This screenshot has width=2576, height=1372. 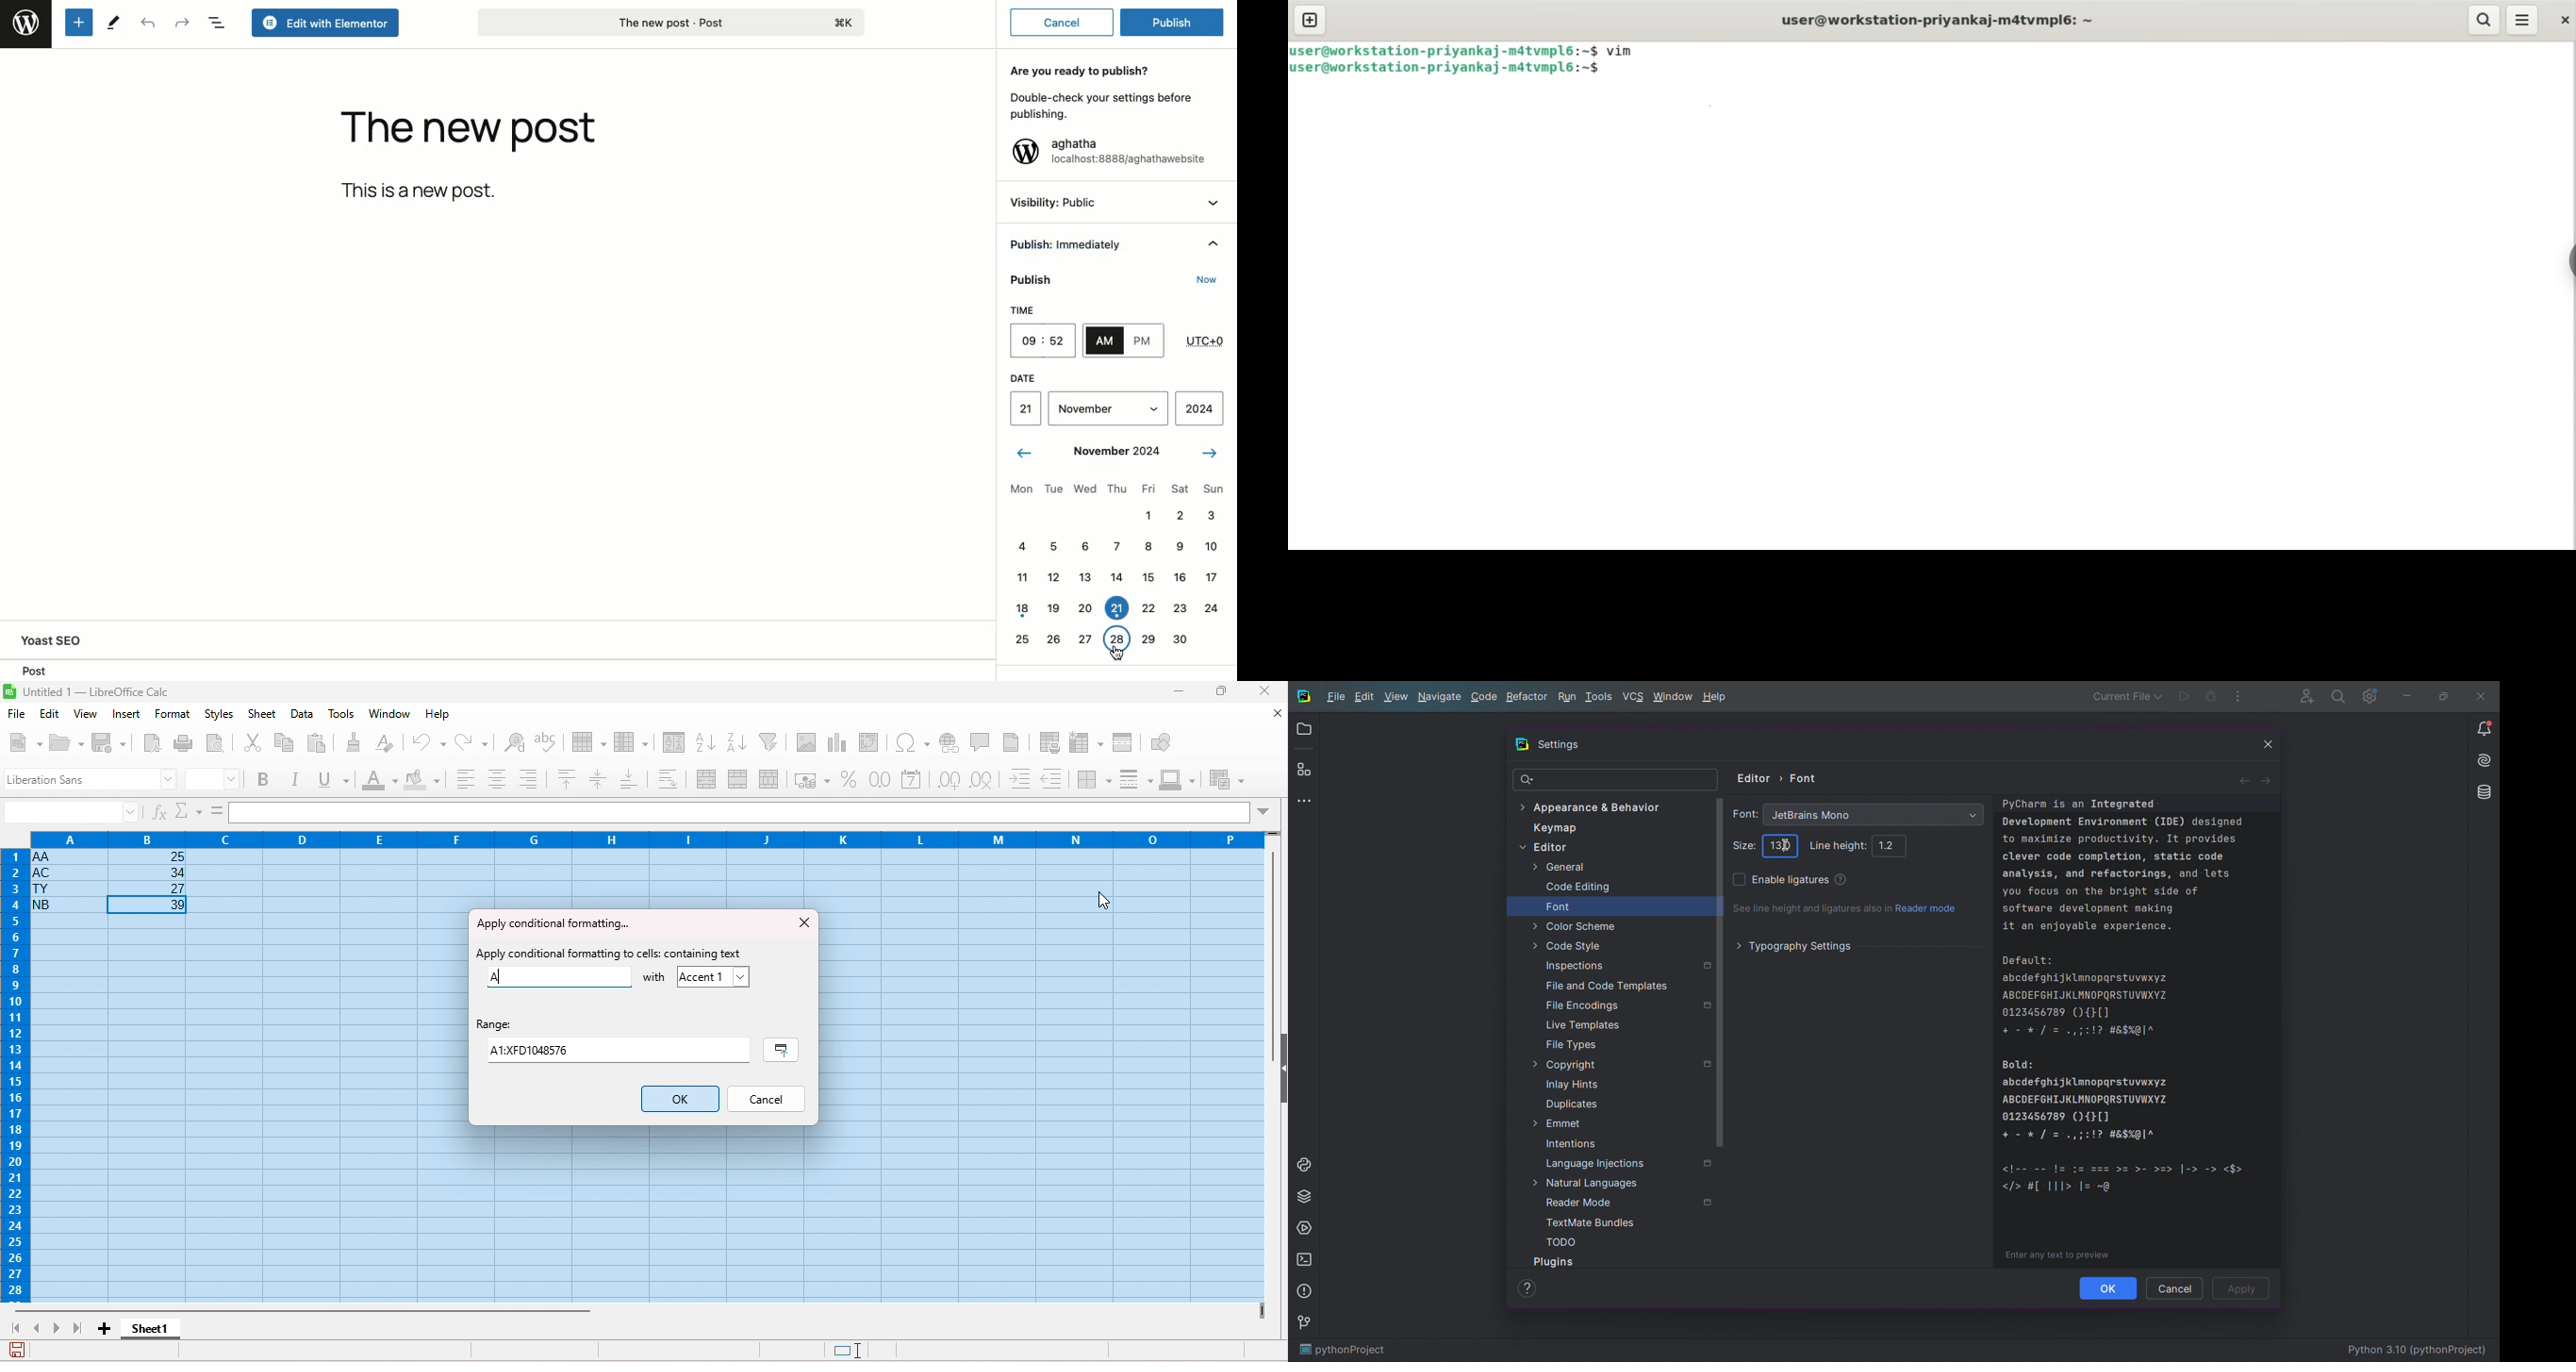 I want to click on underline, so click(x=333, y=780).